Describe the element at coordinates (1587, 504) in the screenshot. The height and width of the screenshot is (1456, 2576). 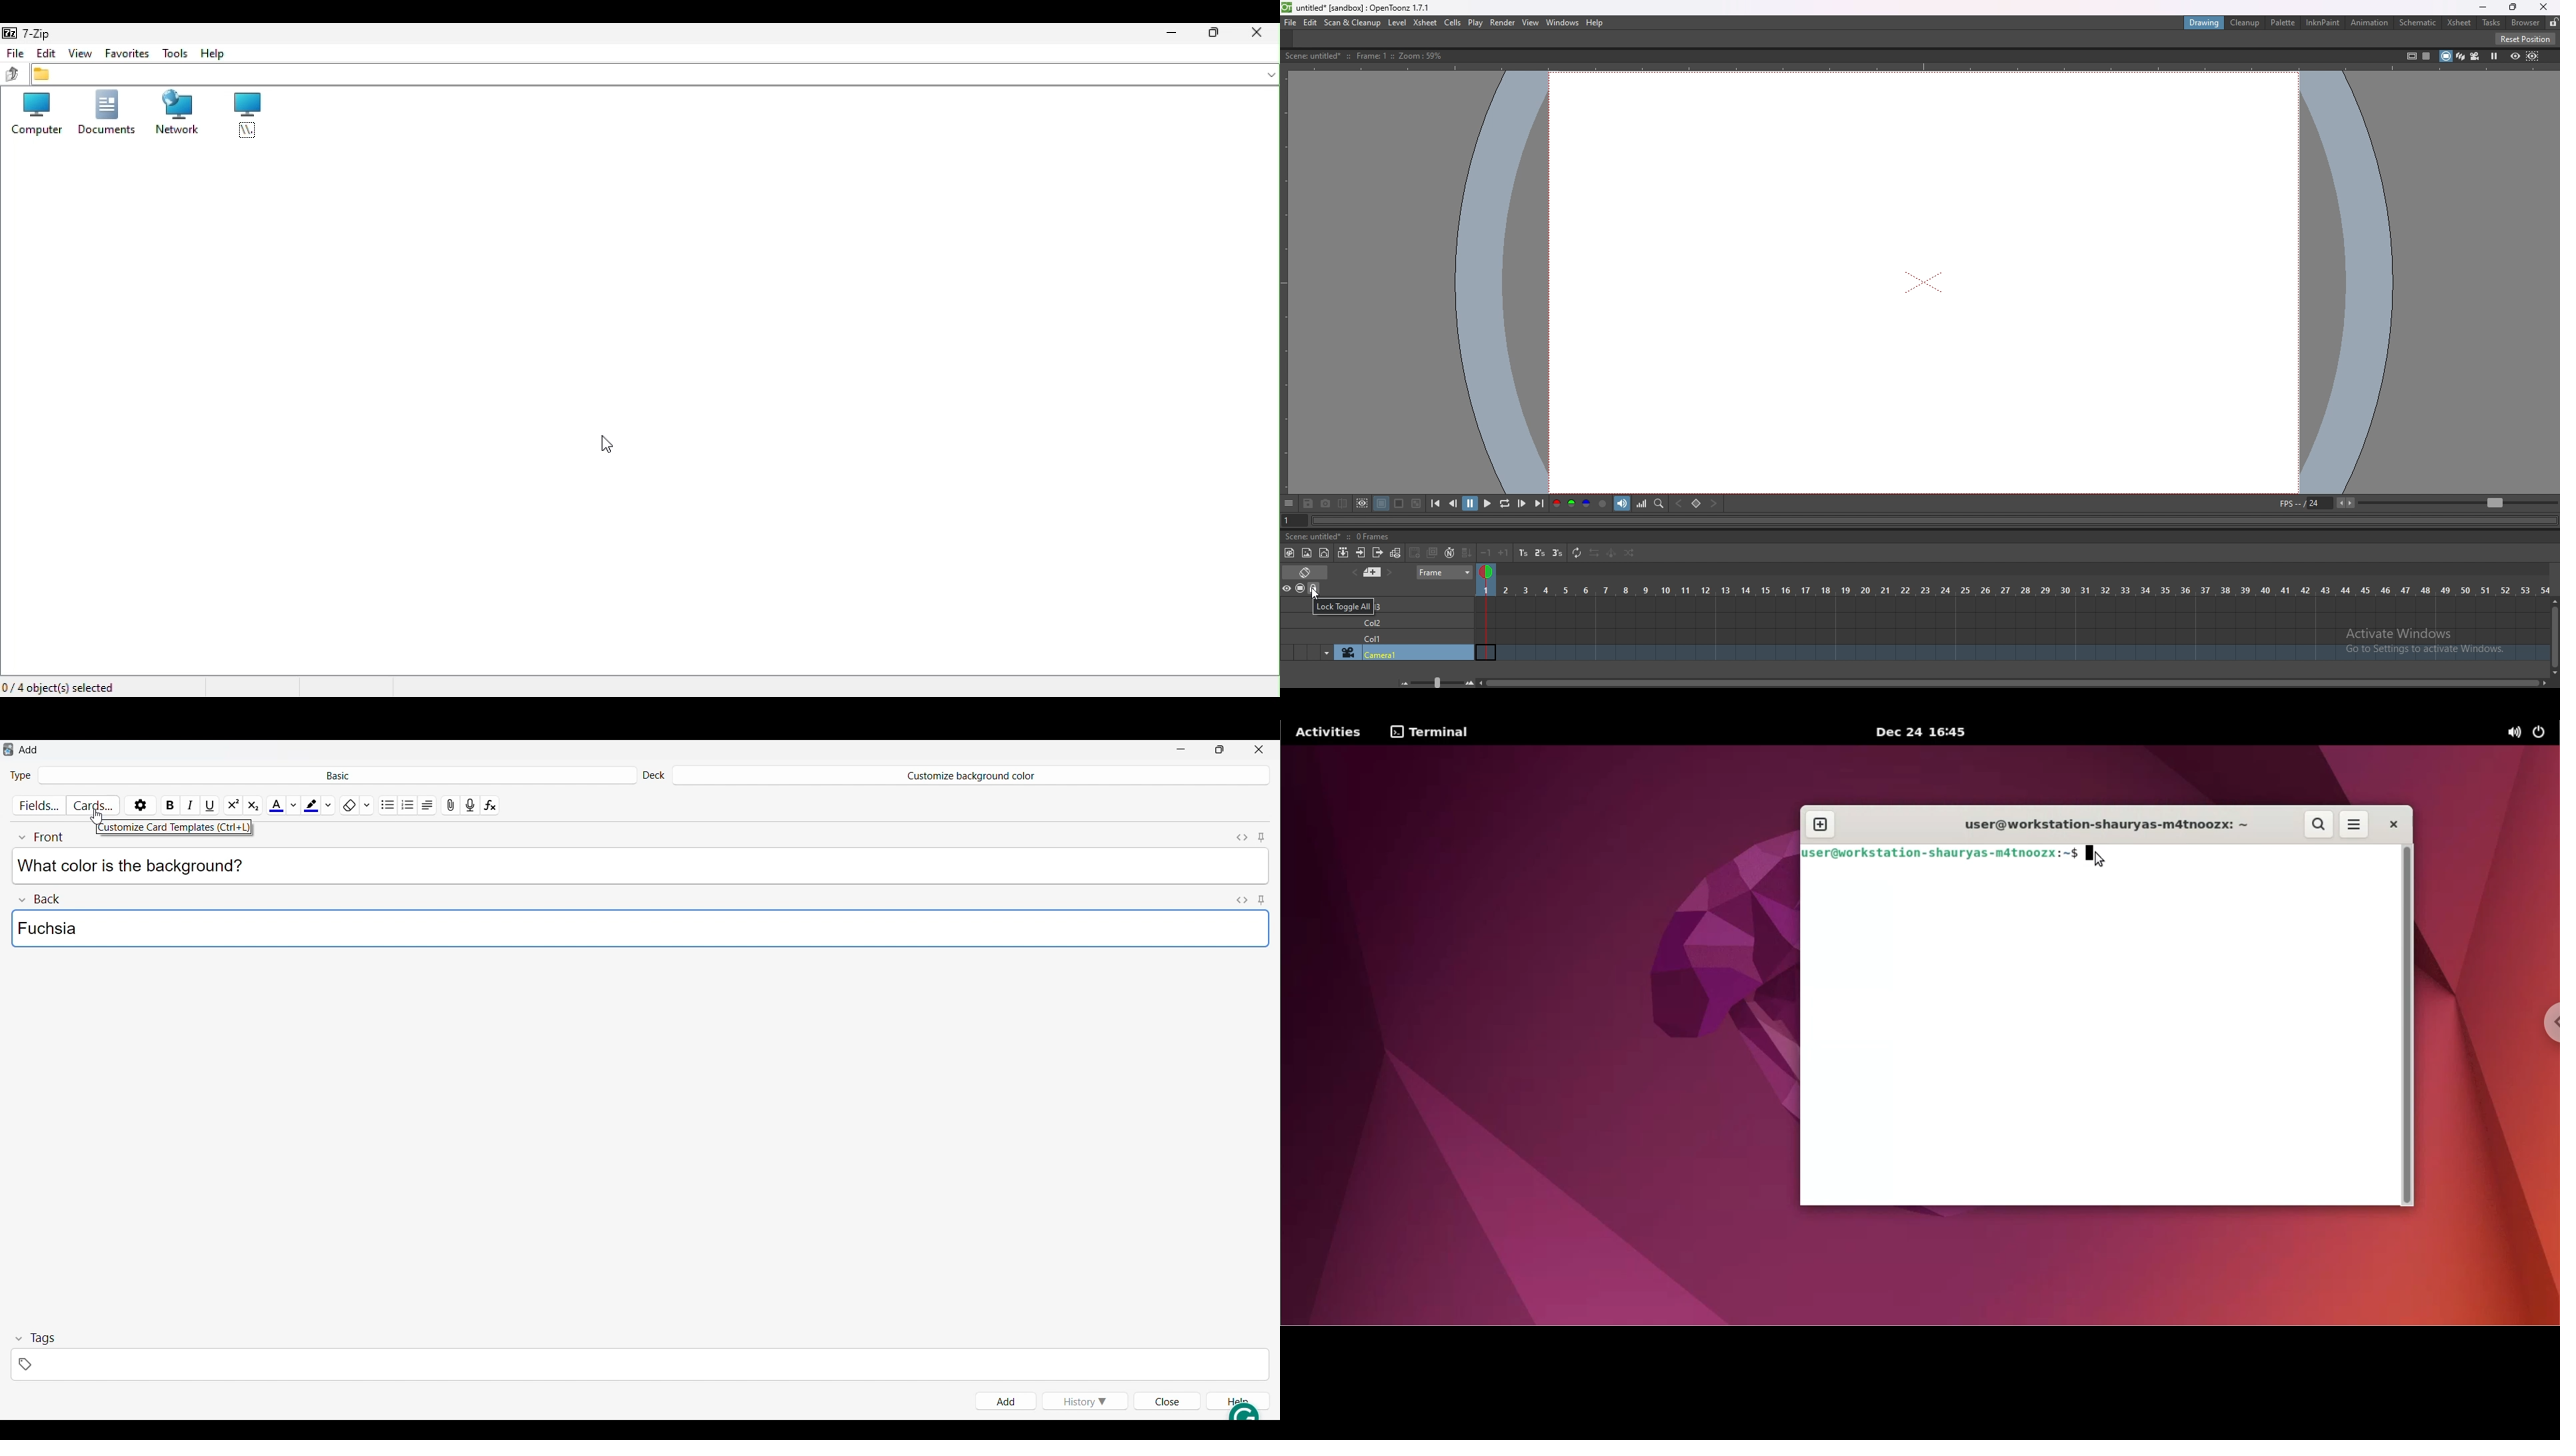
I see `blue` at that location.